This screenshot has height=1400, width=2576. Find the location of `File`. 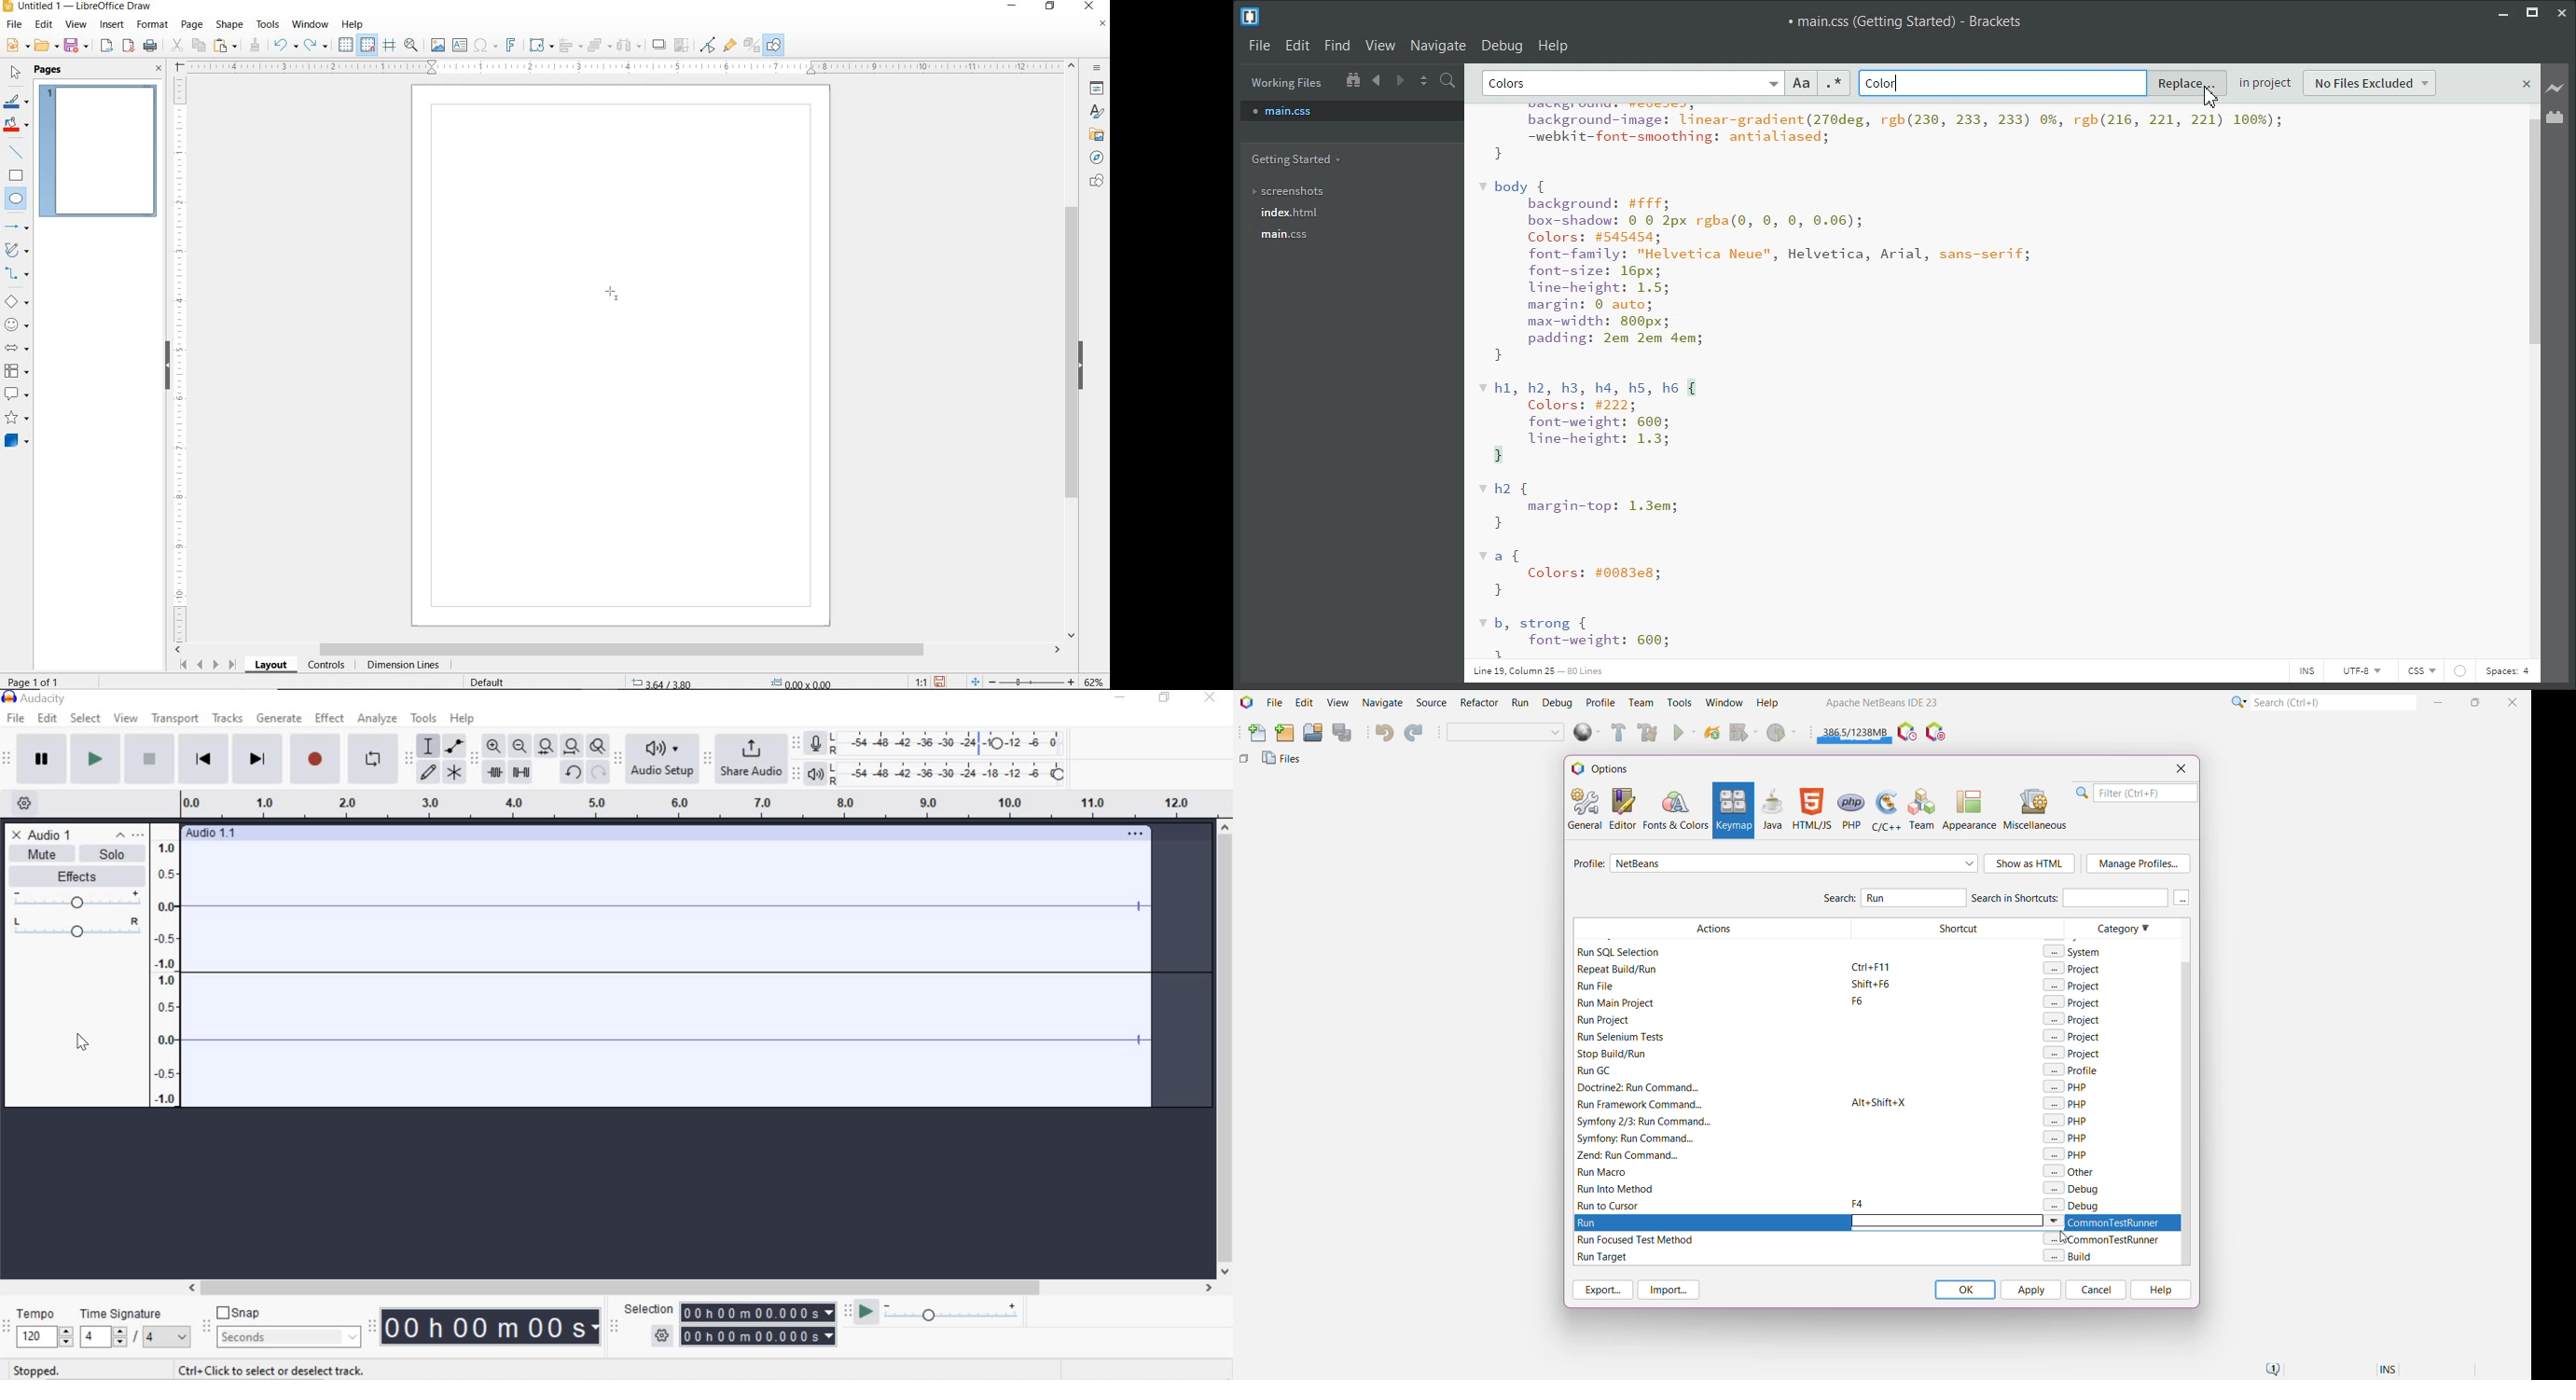

File is located at coordinates (1274, 703).